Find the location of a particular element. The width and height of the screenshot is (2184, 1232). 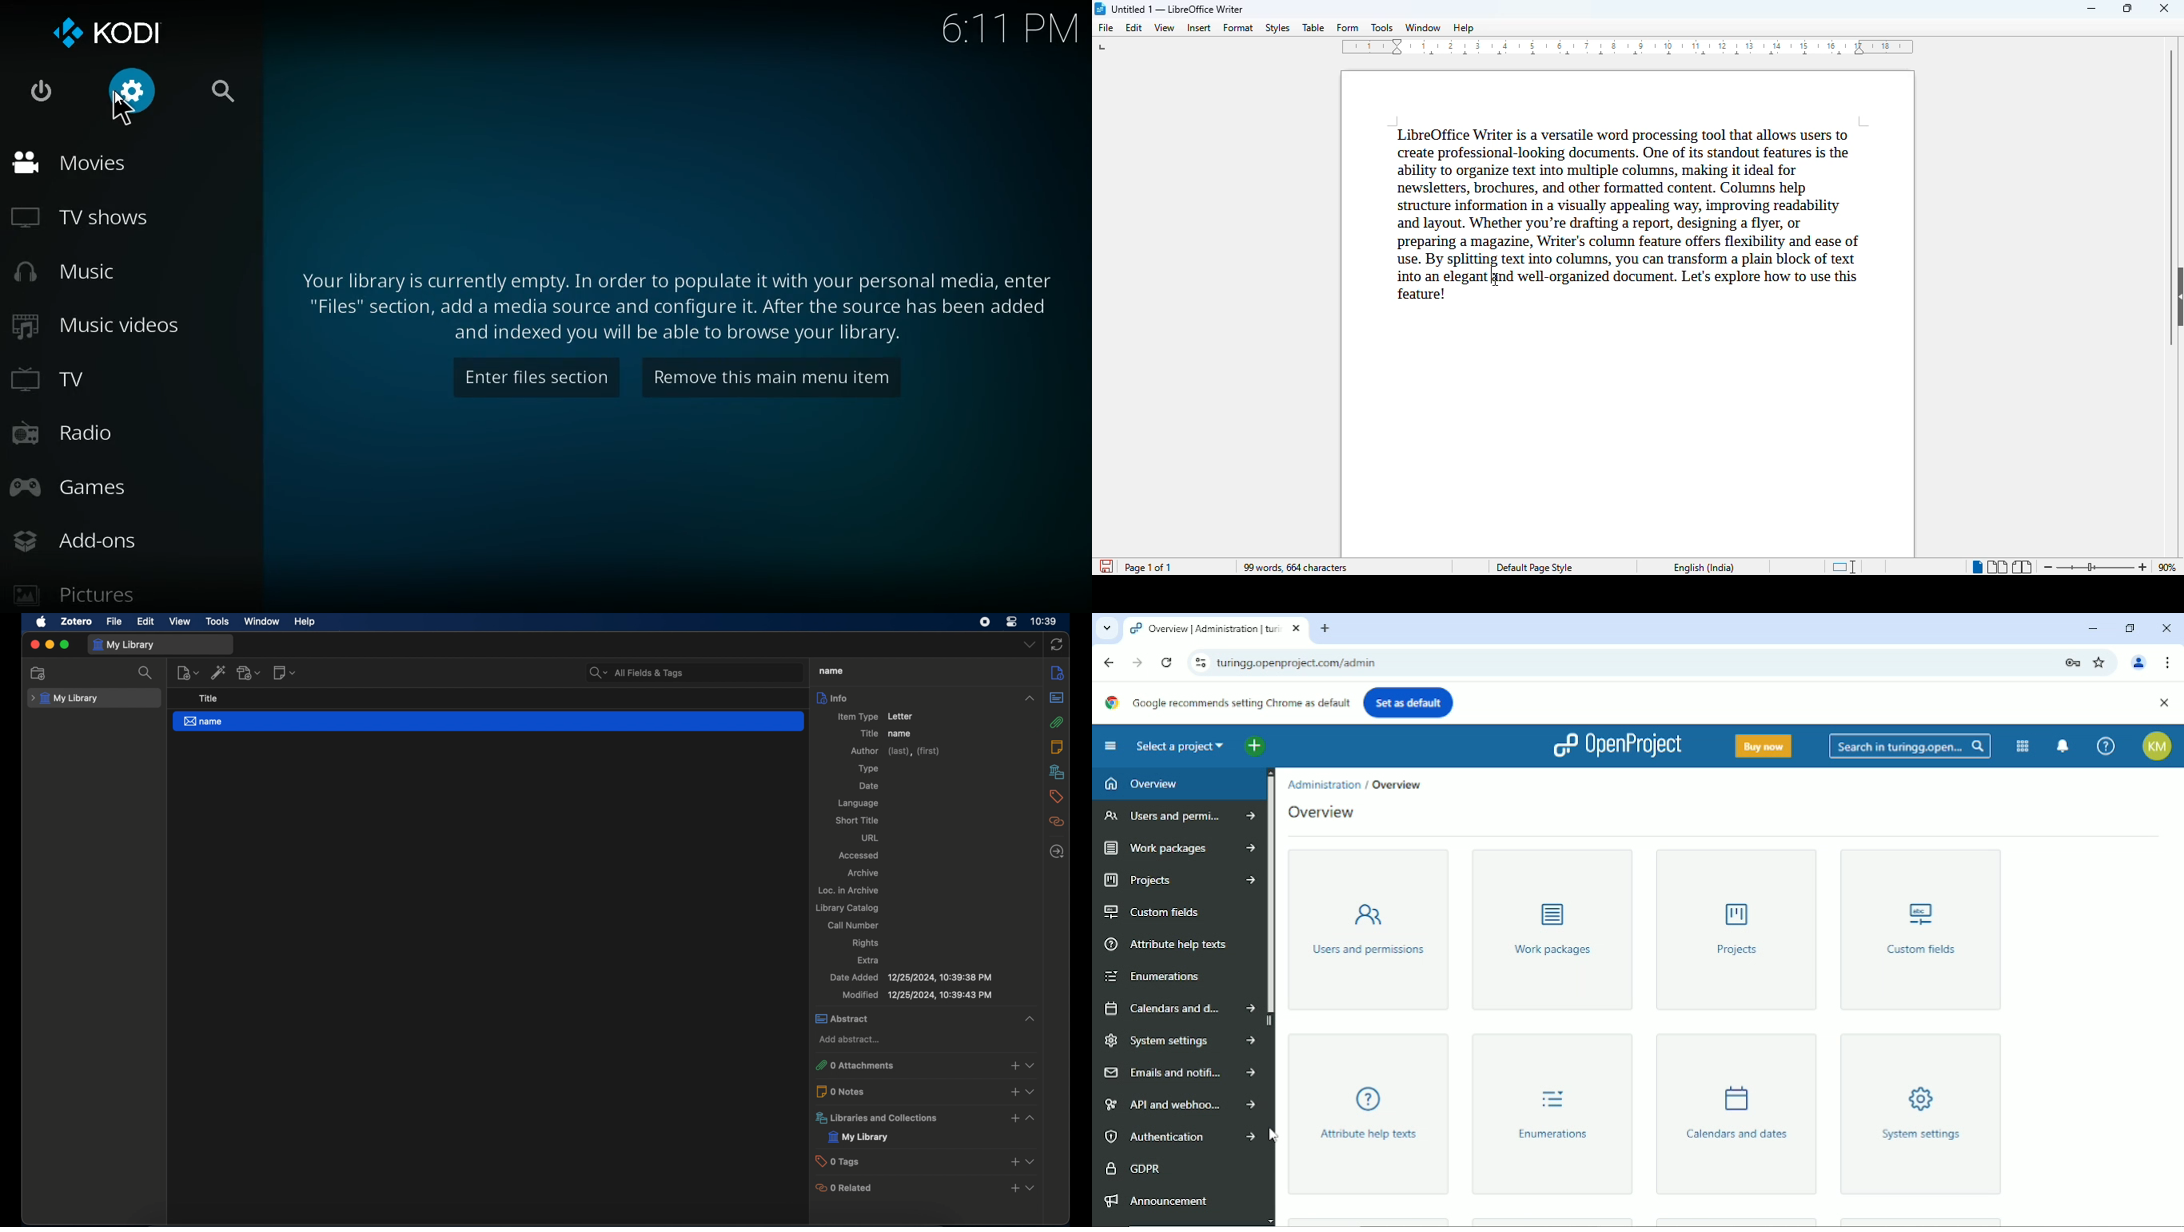

LibreOffice logo is located at coordinates (1101, 9).